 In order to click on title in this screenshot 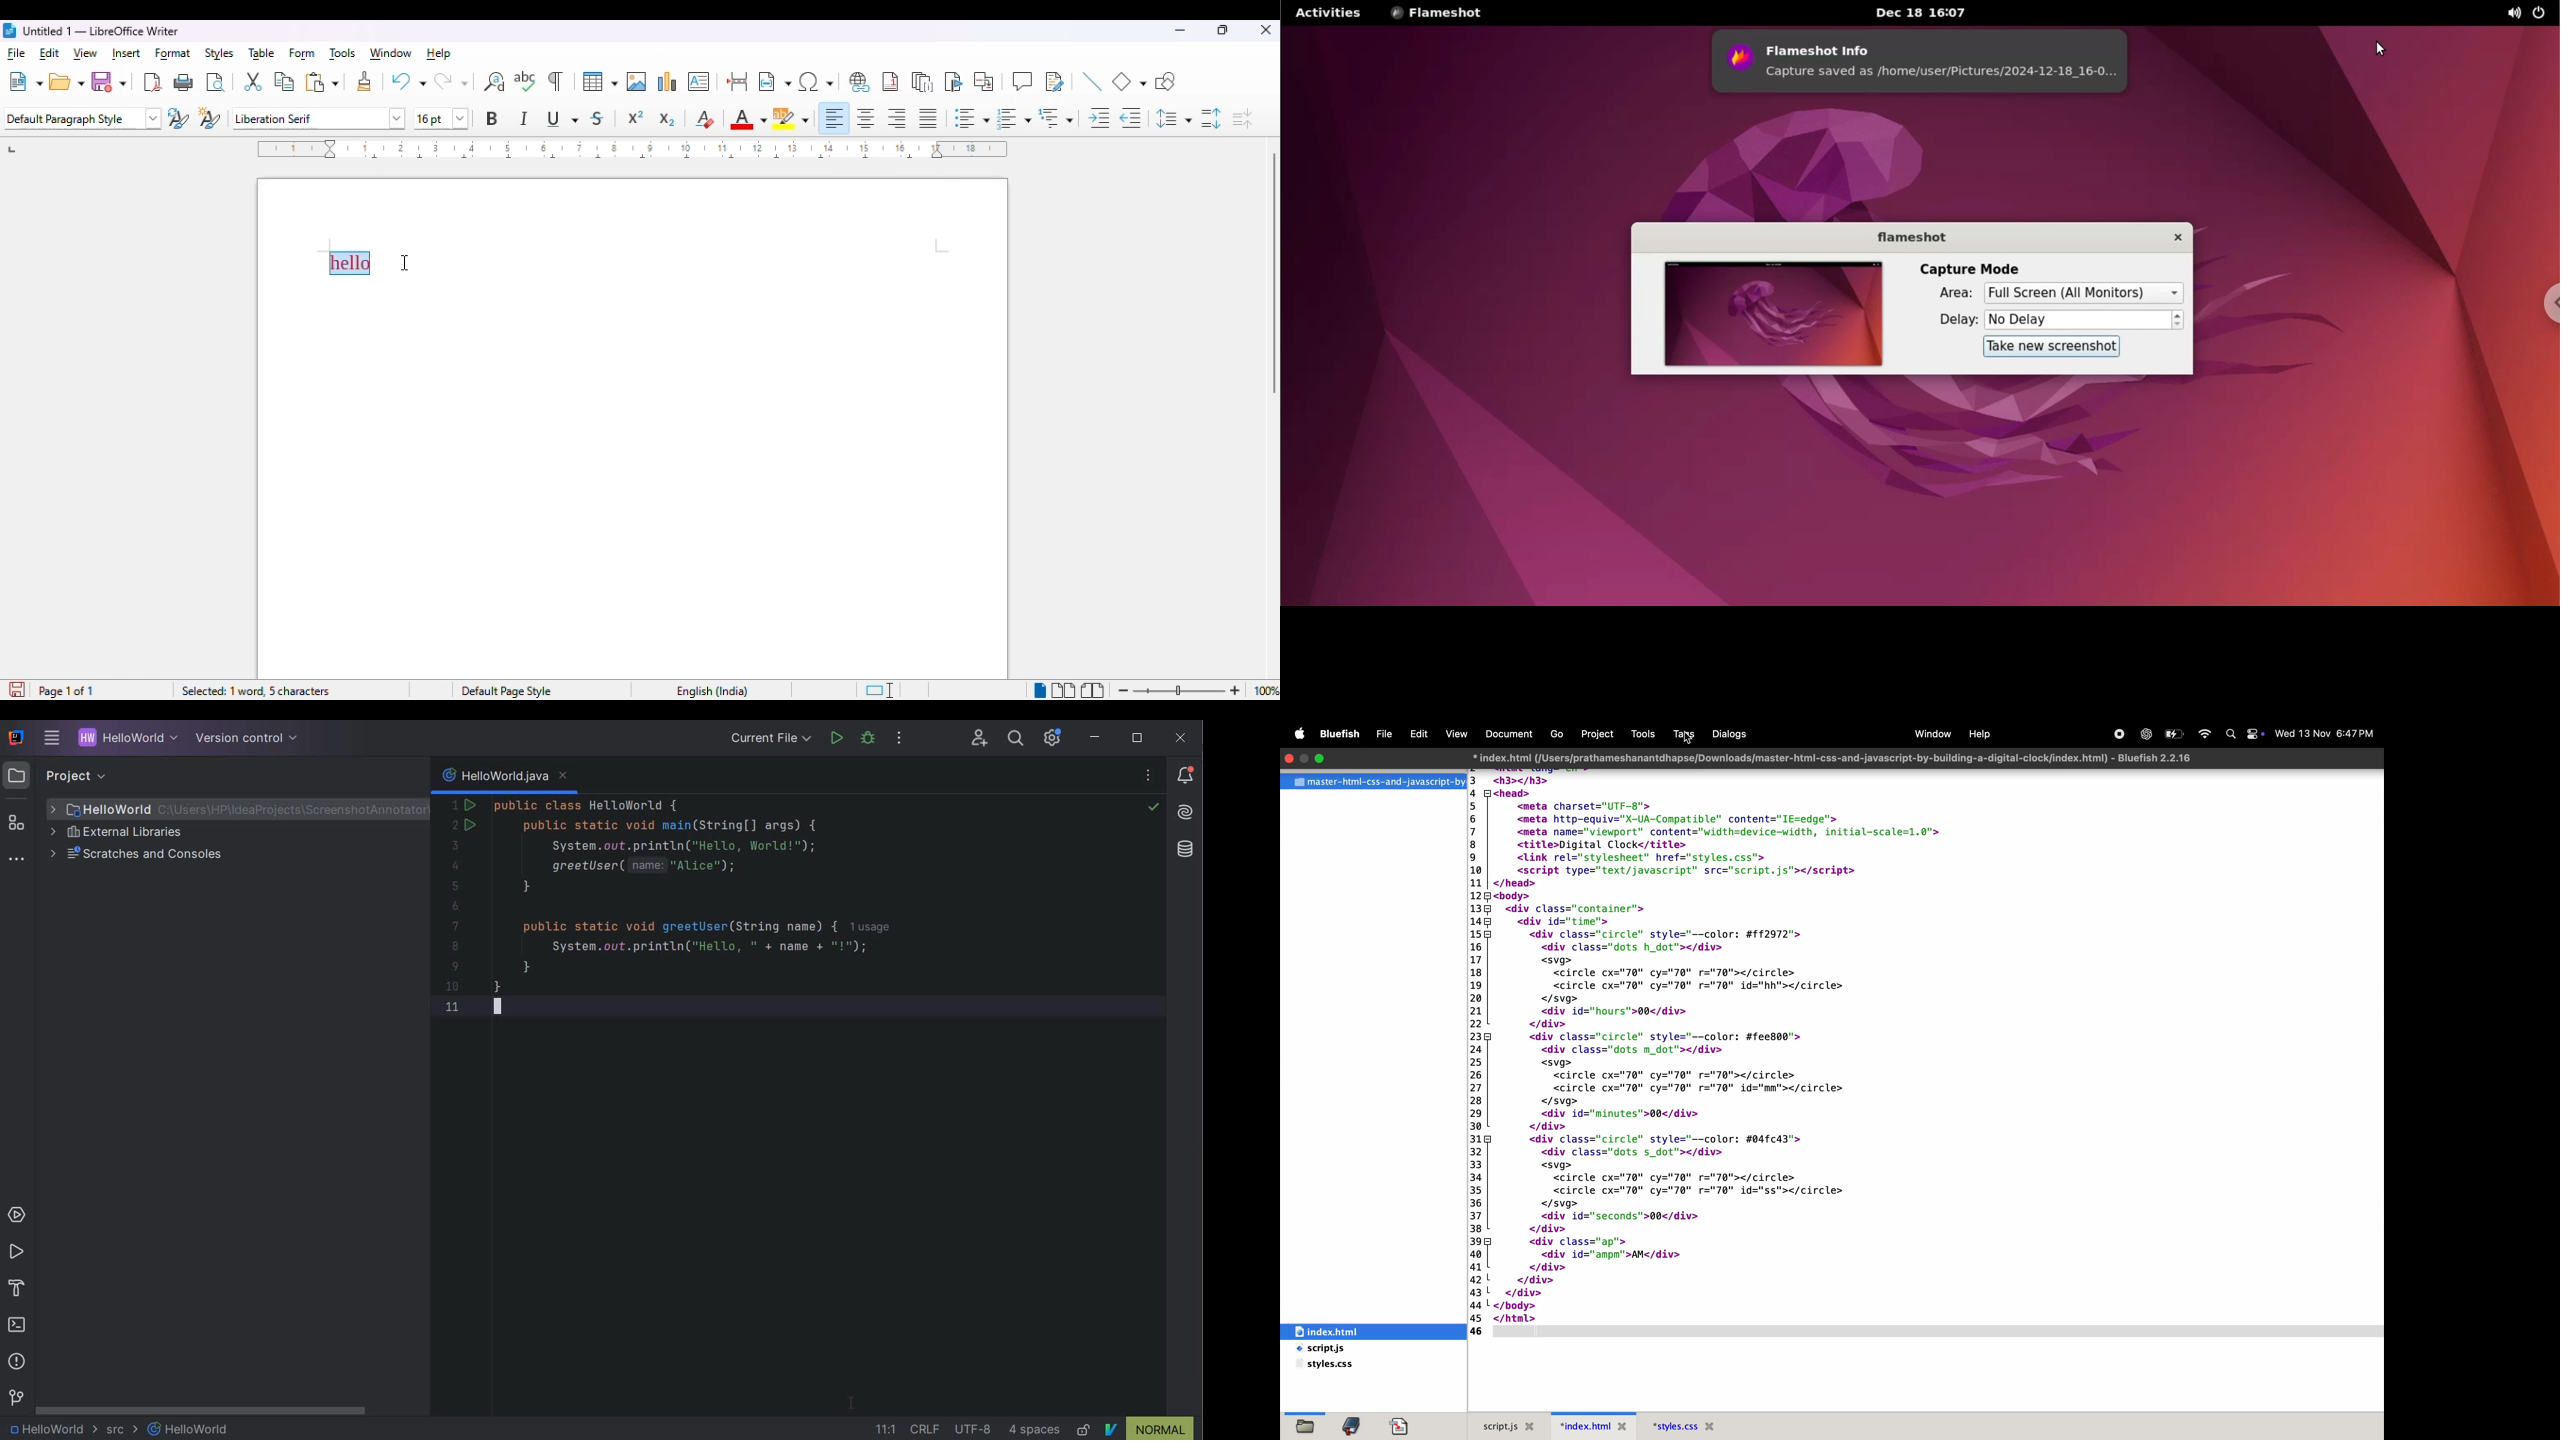, I will do `click(101, 30)`.